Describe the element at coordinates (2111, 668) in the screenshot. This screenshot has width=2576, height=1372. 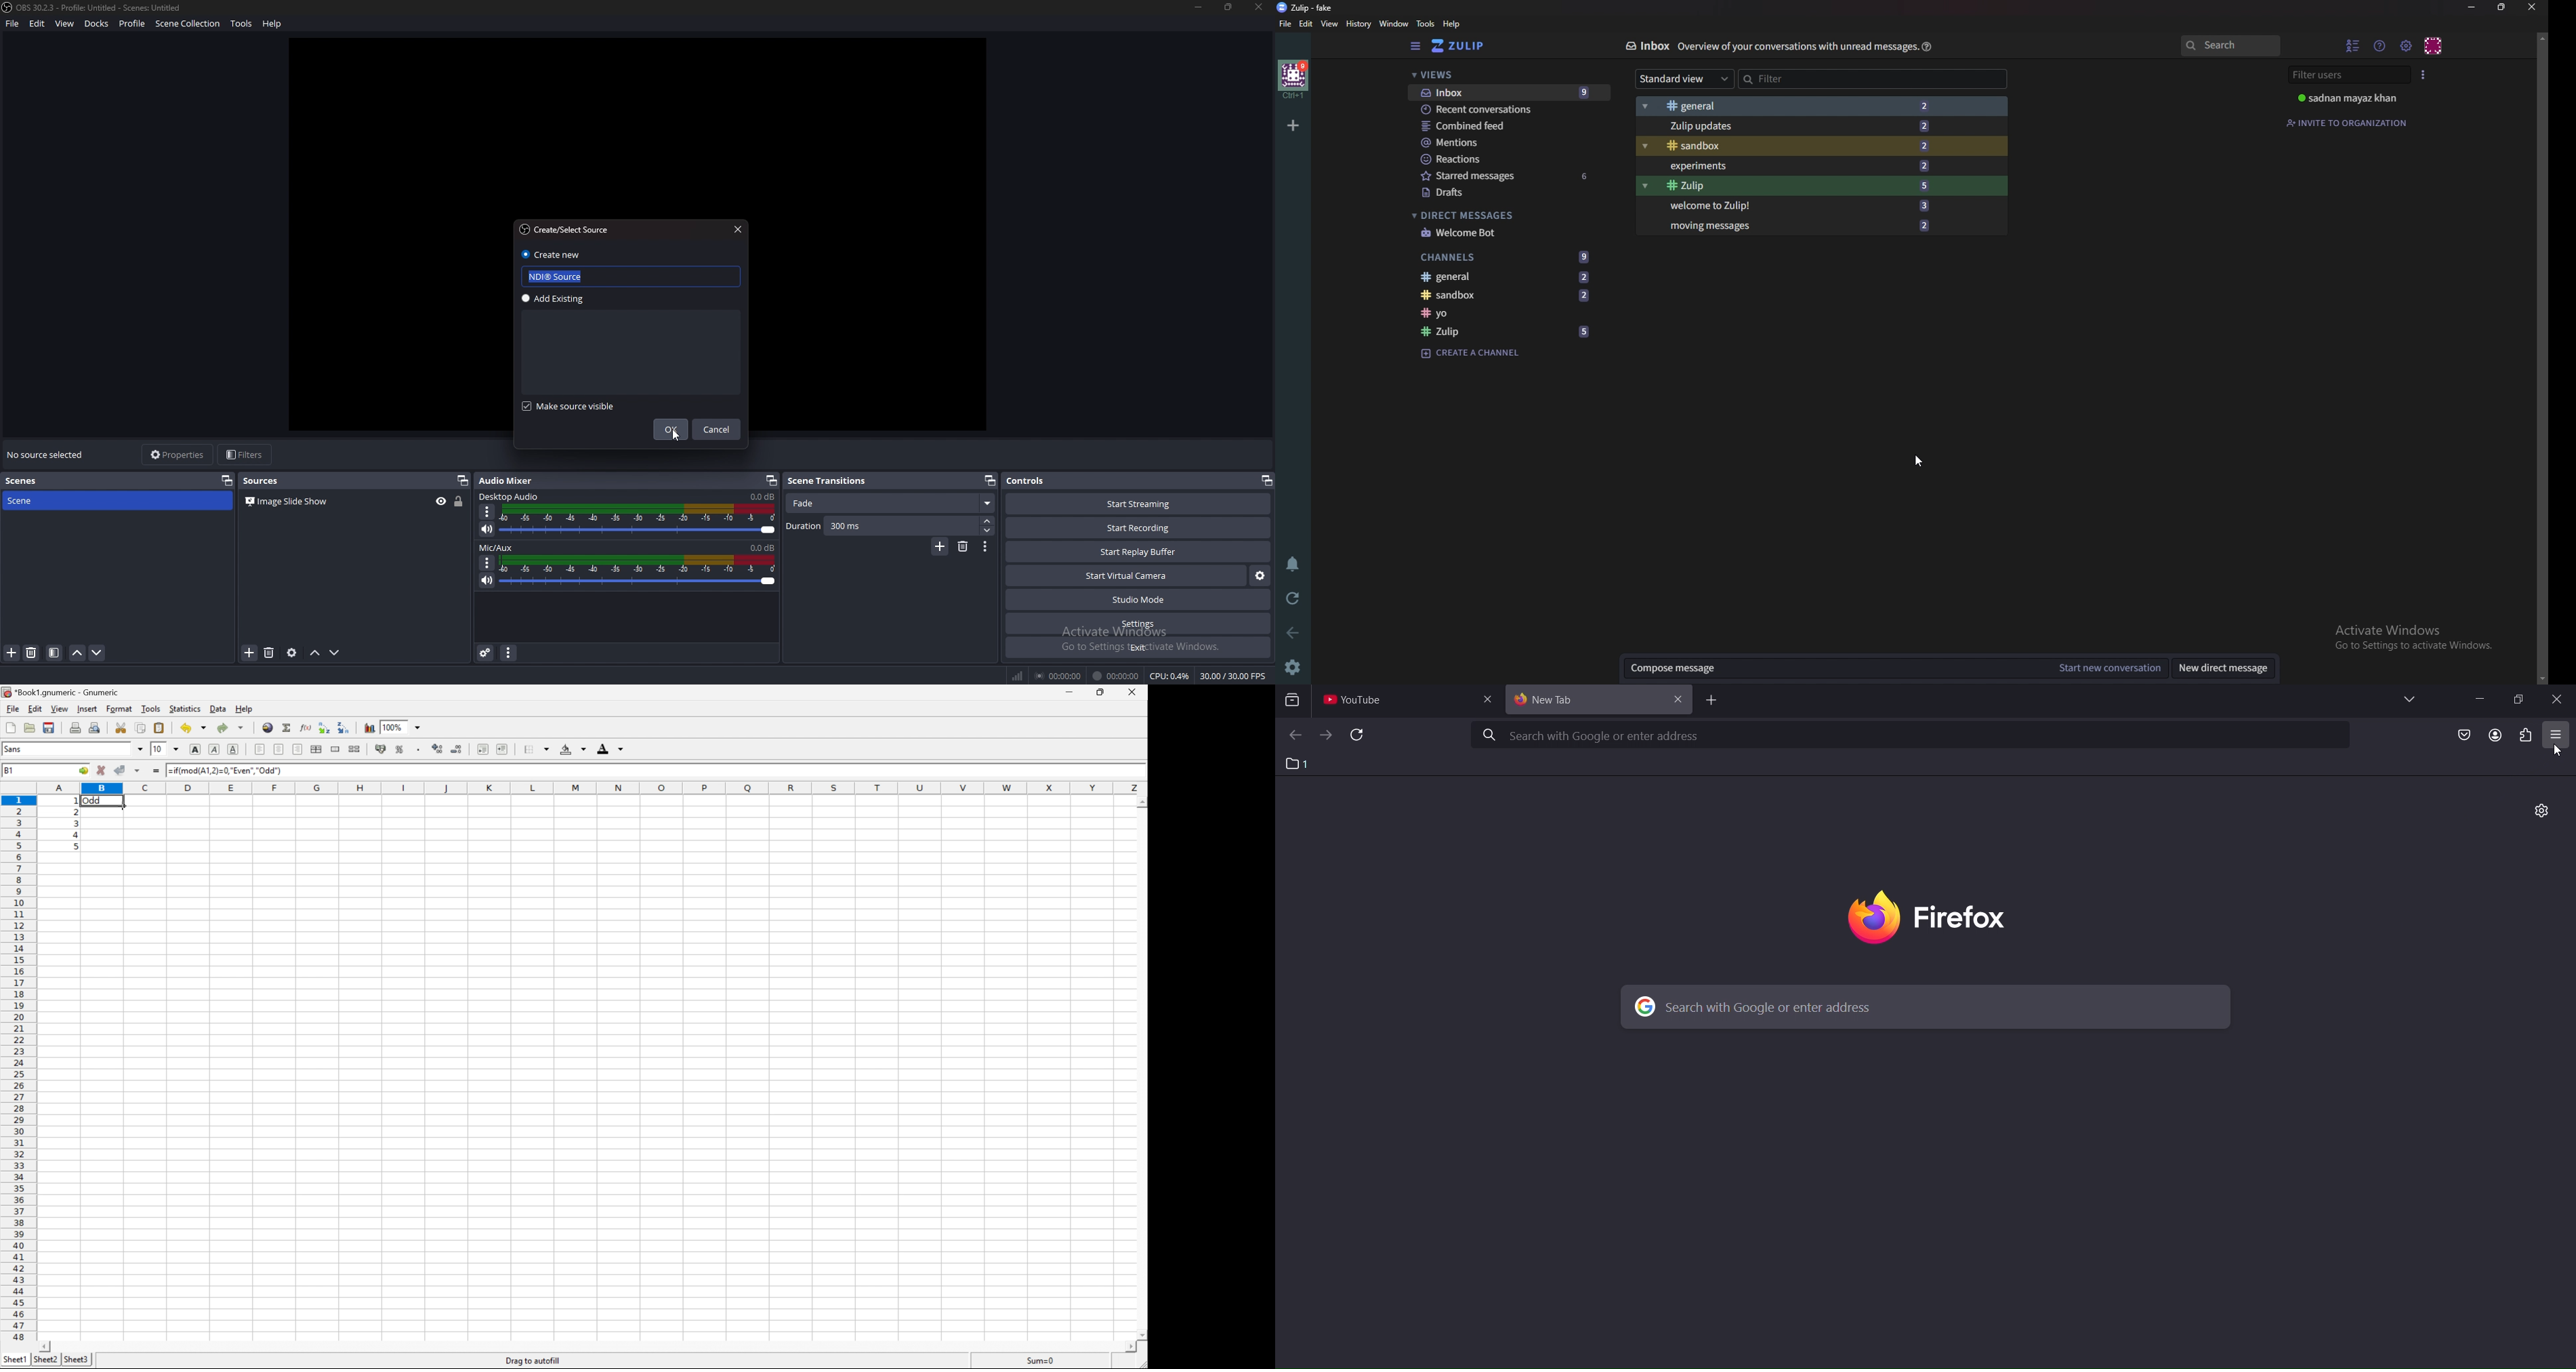
I see `Start new conversation` at that location.